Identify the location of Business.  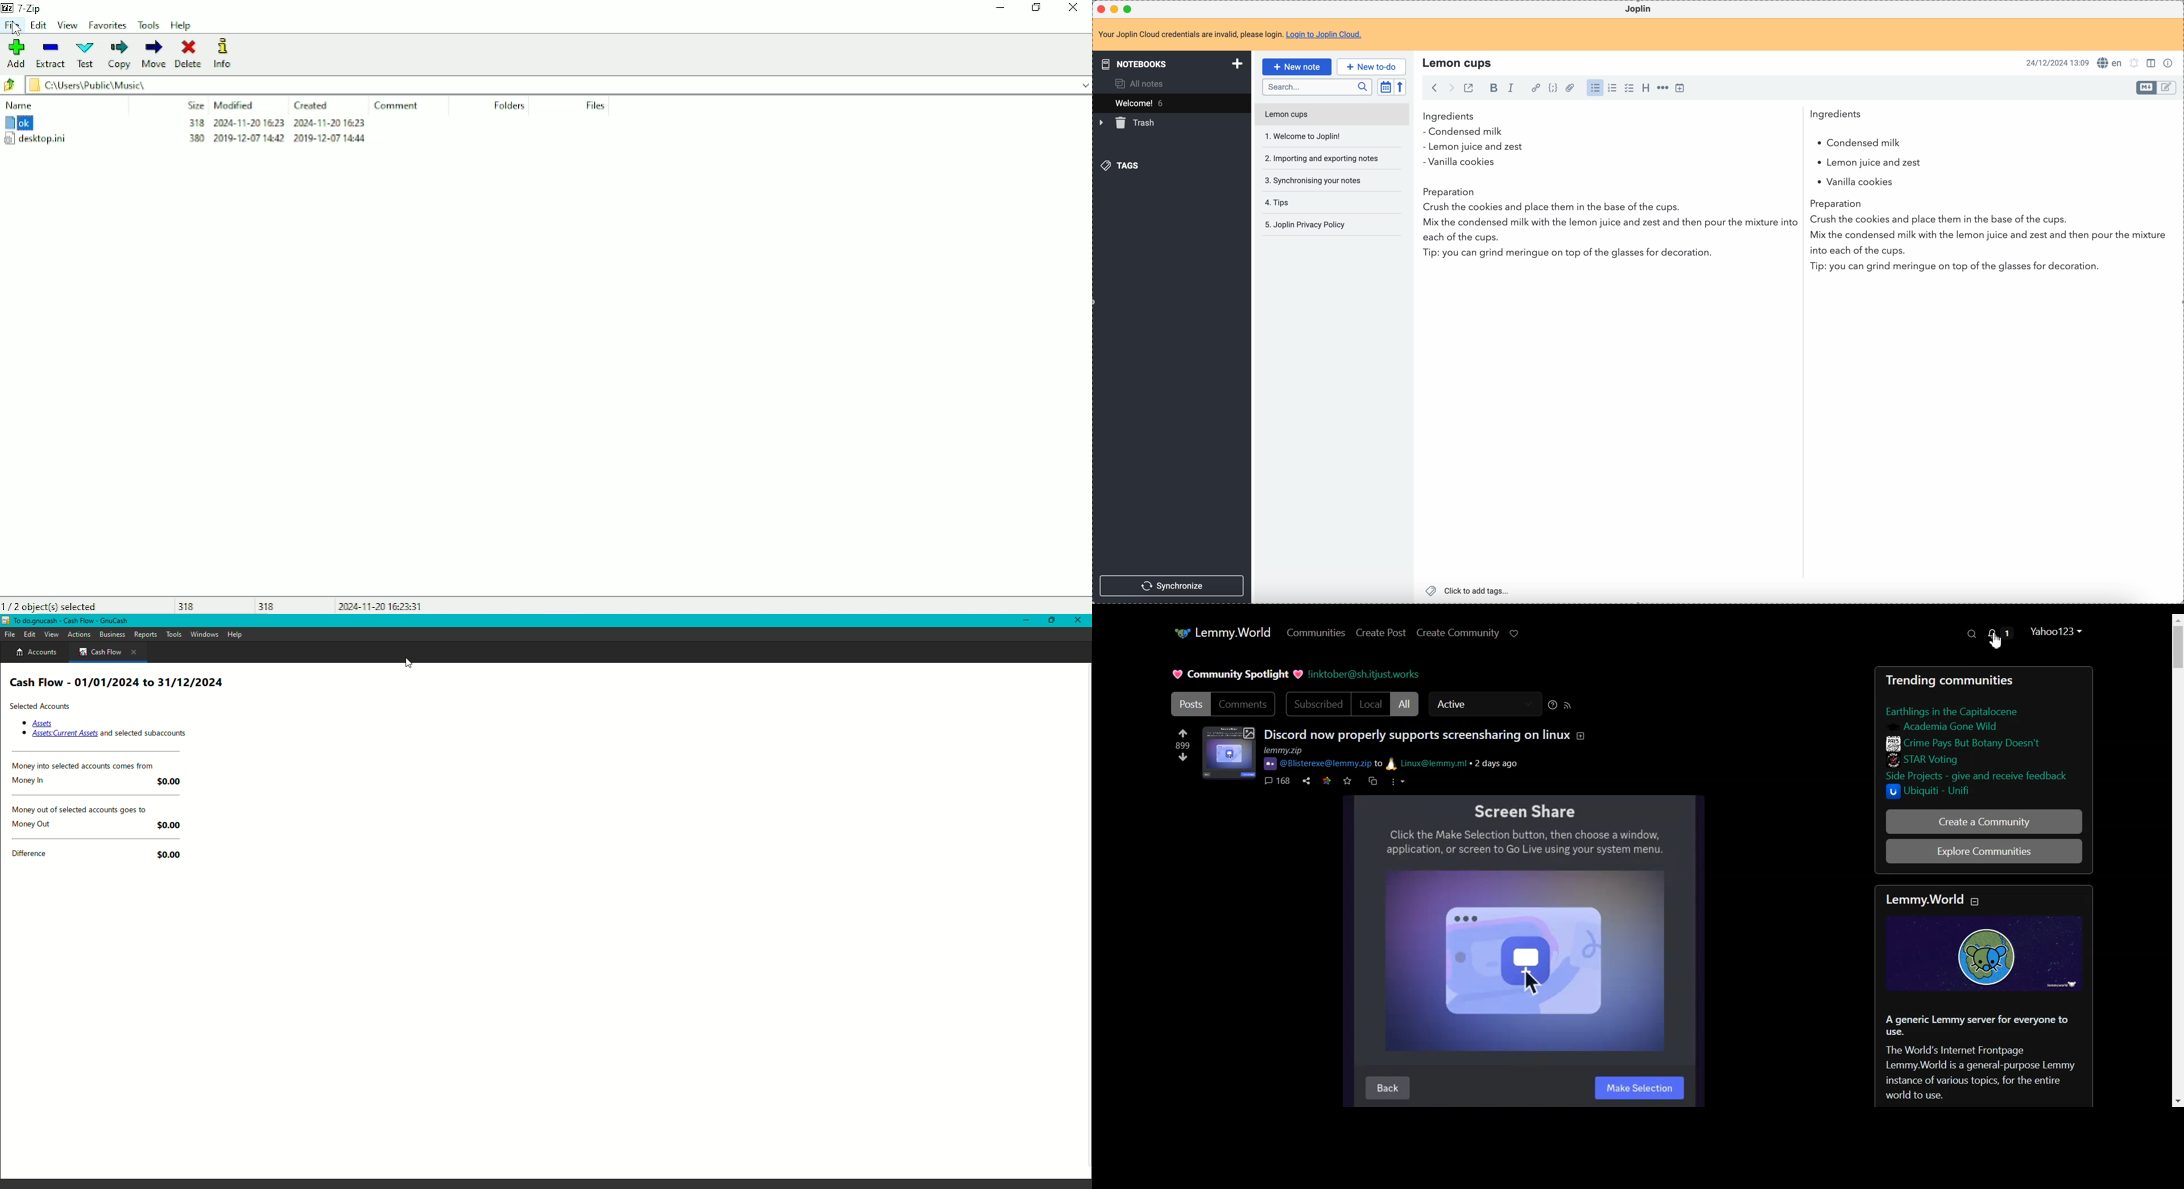
(112, 633).